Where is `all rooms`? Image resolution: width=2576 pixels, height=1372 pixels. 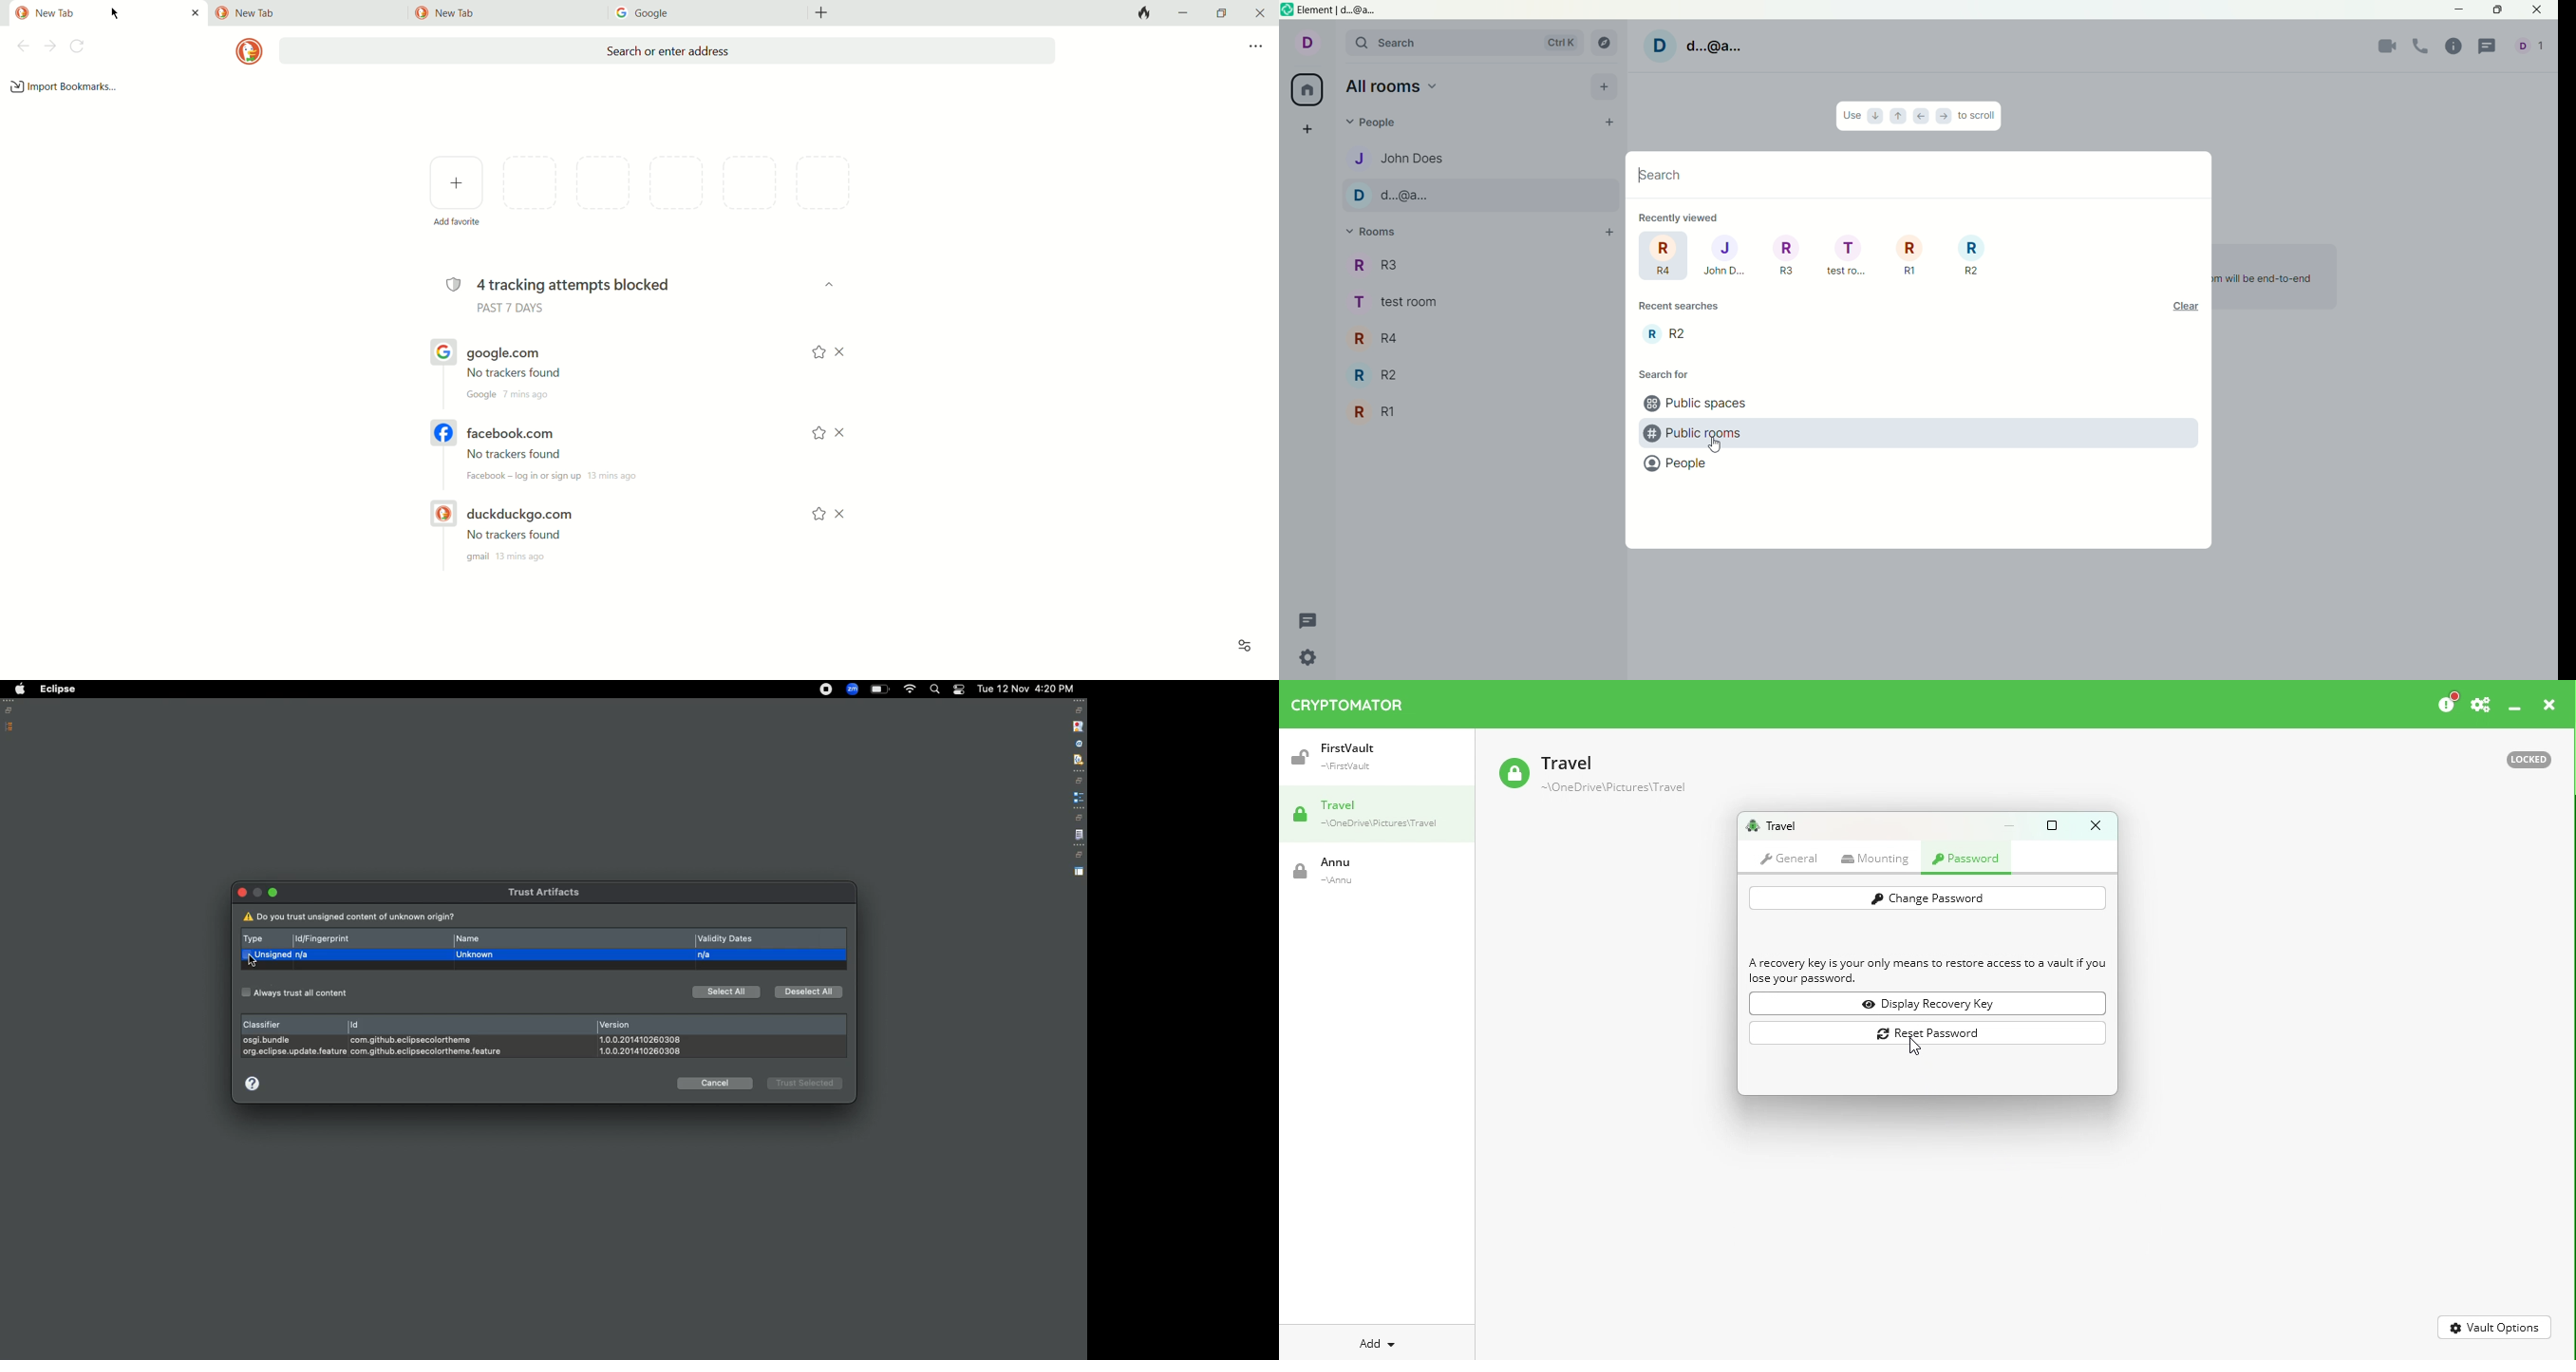
all rooms is located at coordinates (1310, 91).